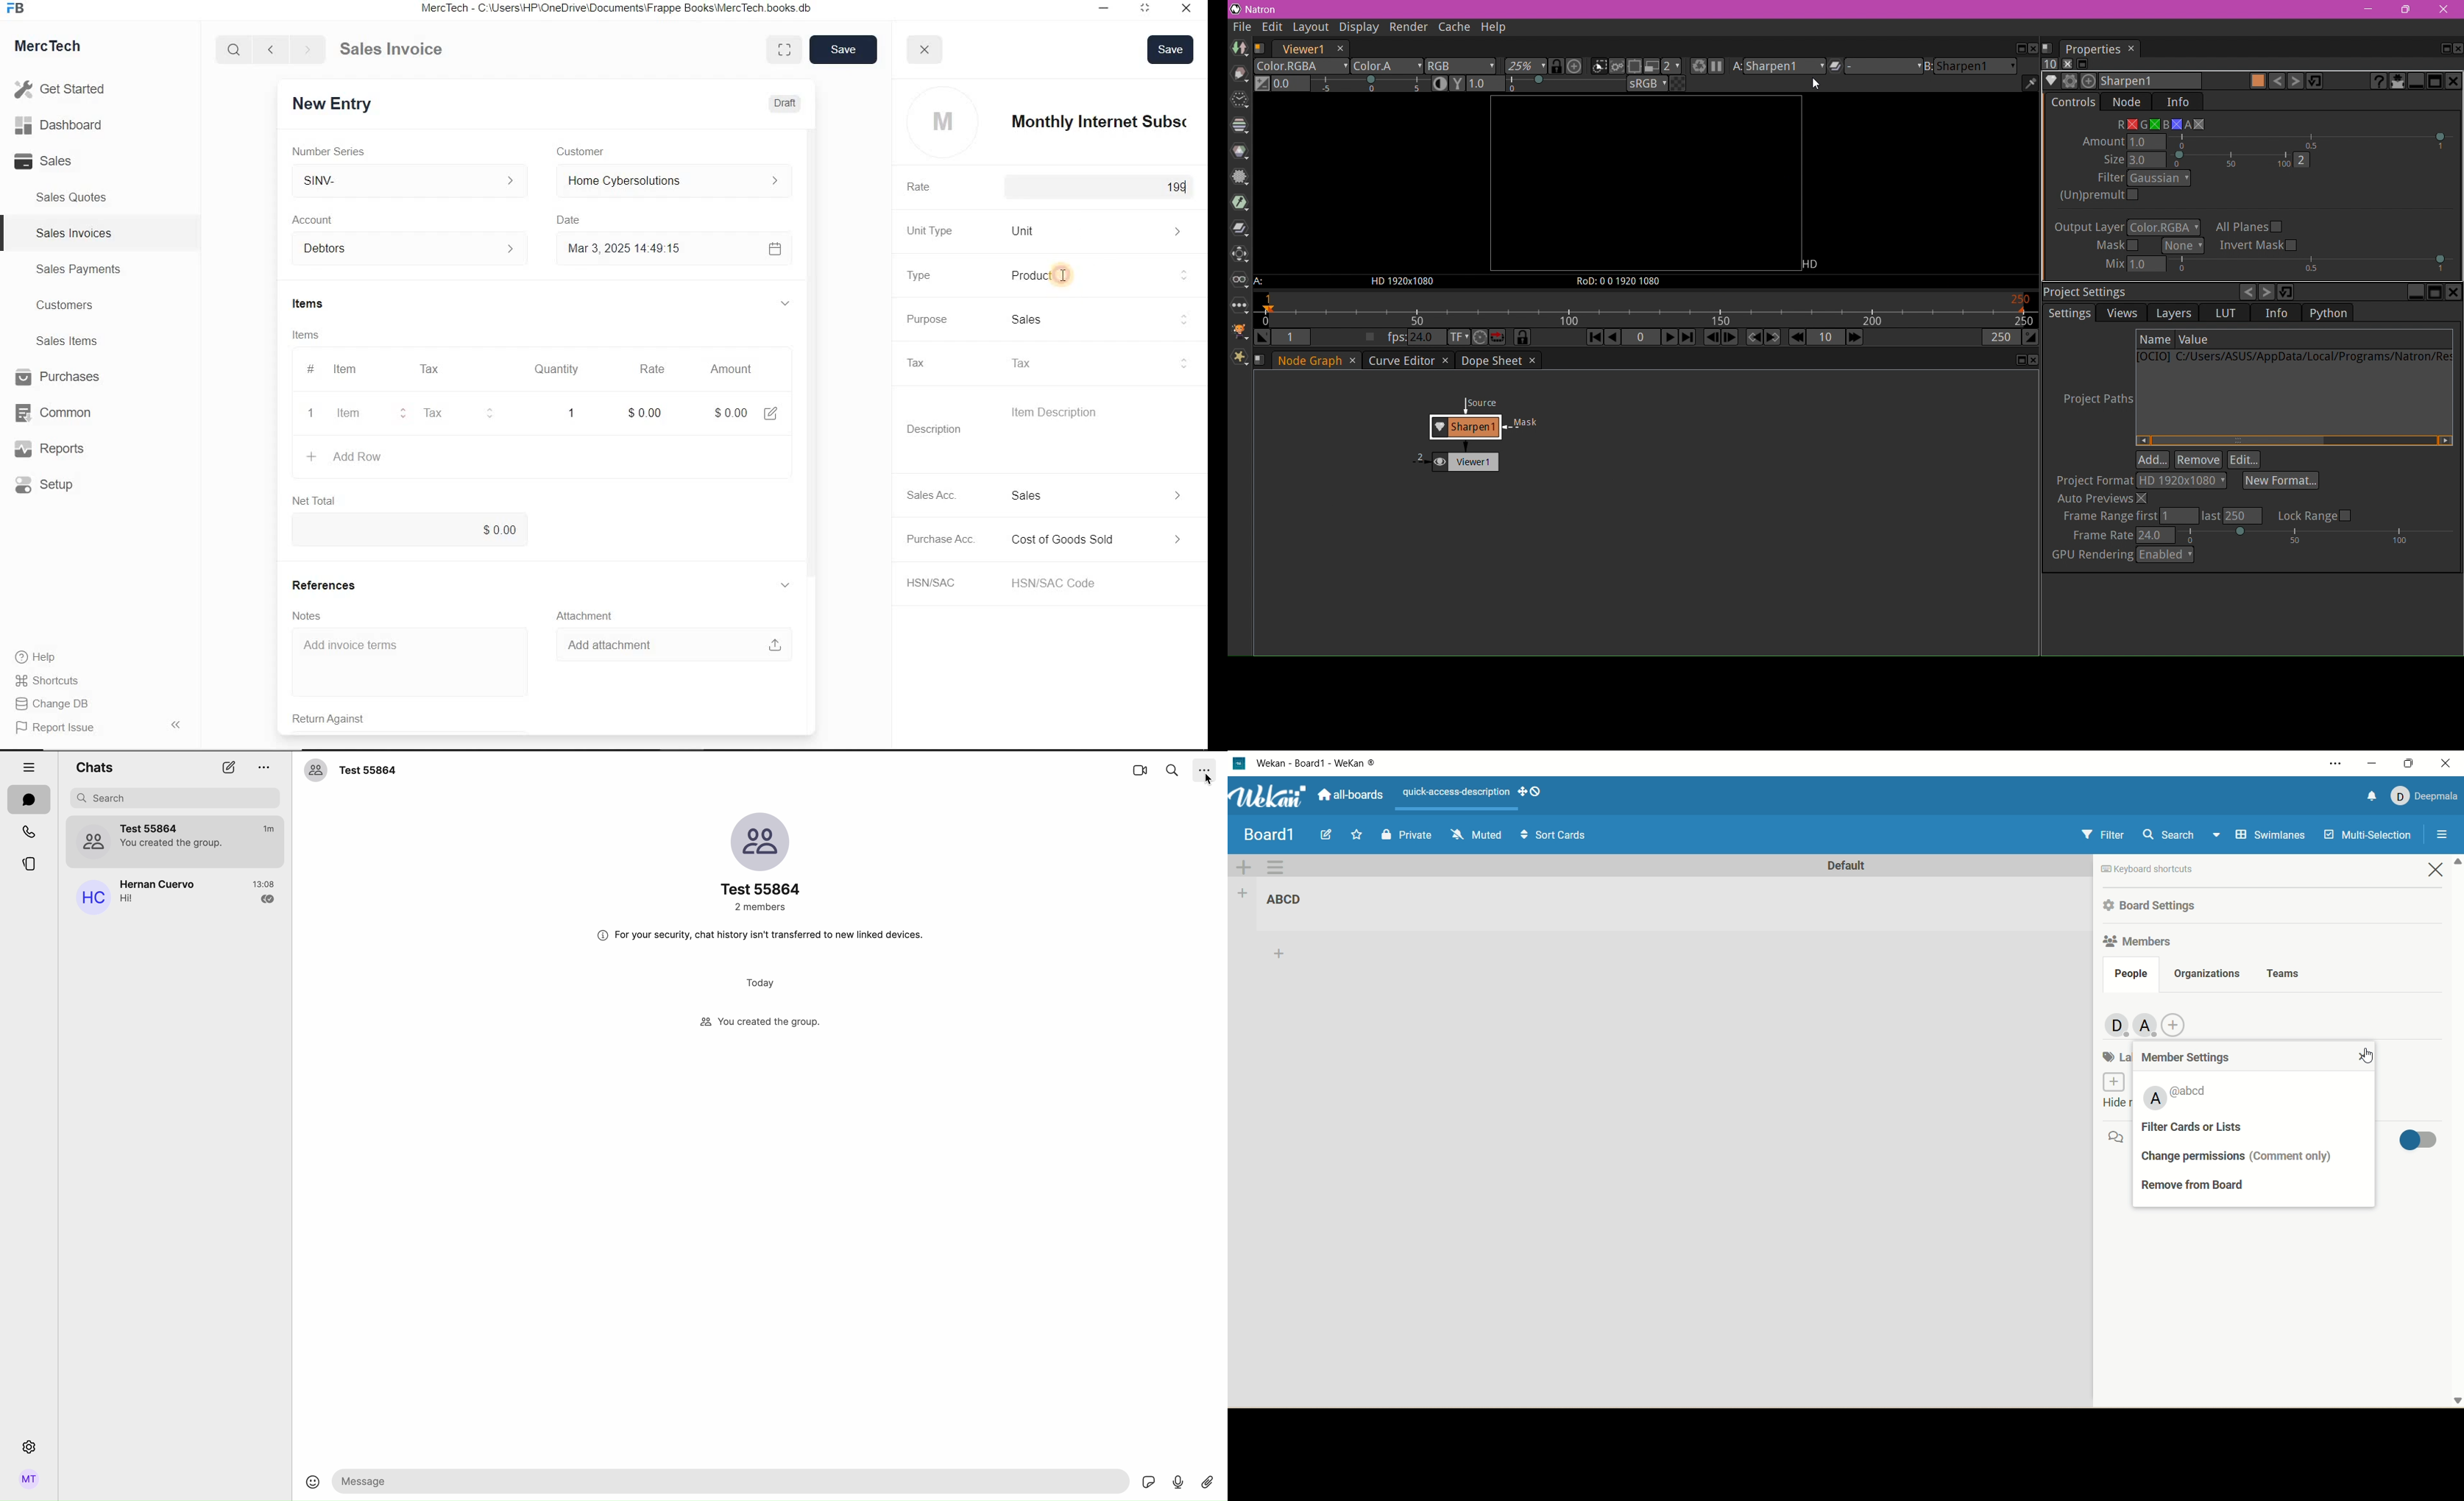 This screenshot has width=2464, height=1512. What do you see at coordinates (2154, 905) in the screenshot?
I see `board settings` at bounding box center [2154, 905].